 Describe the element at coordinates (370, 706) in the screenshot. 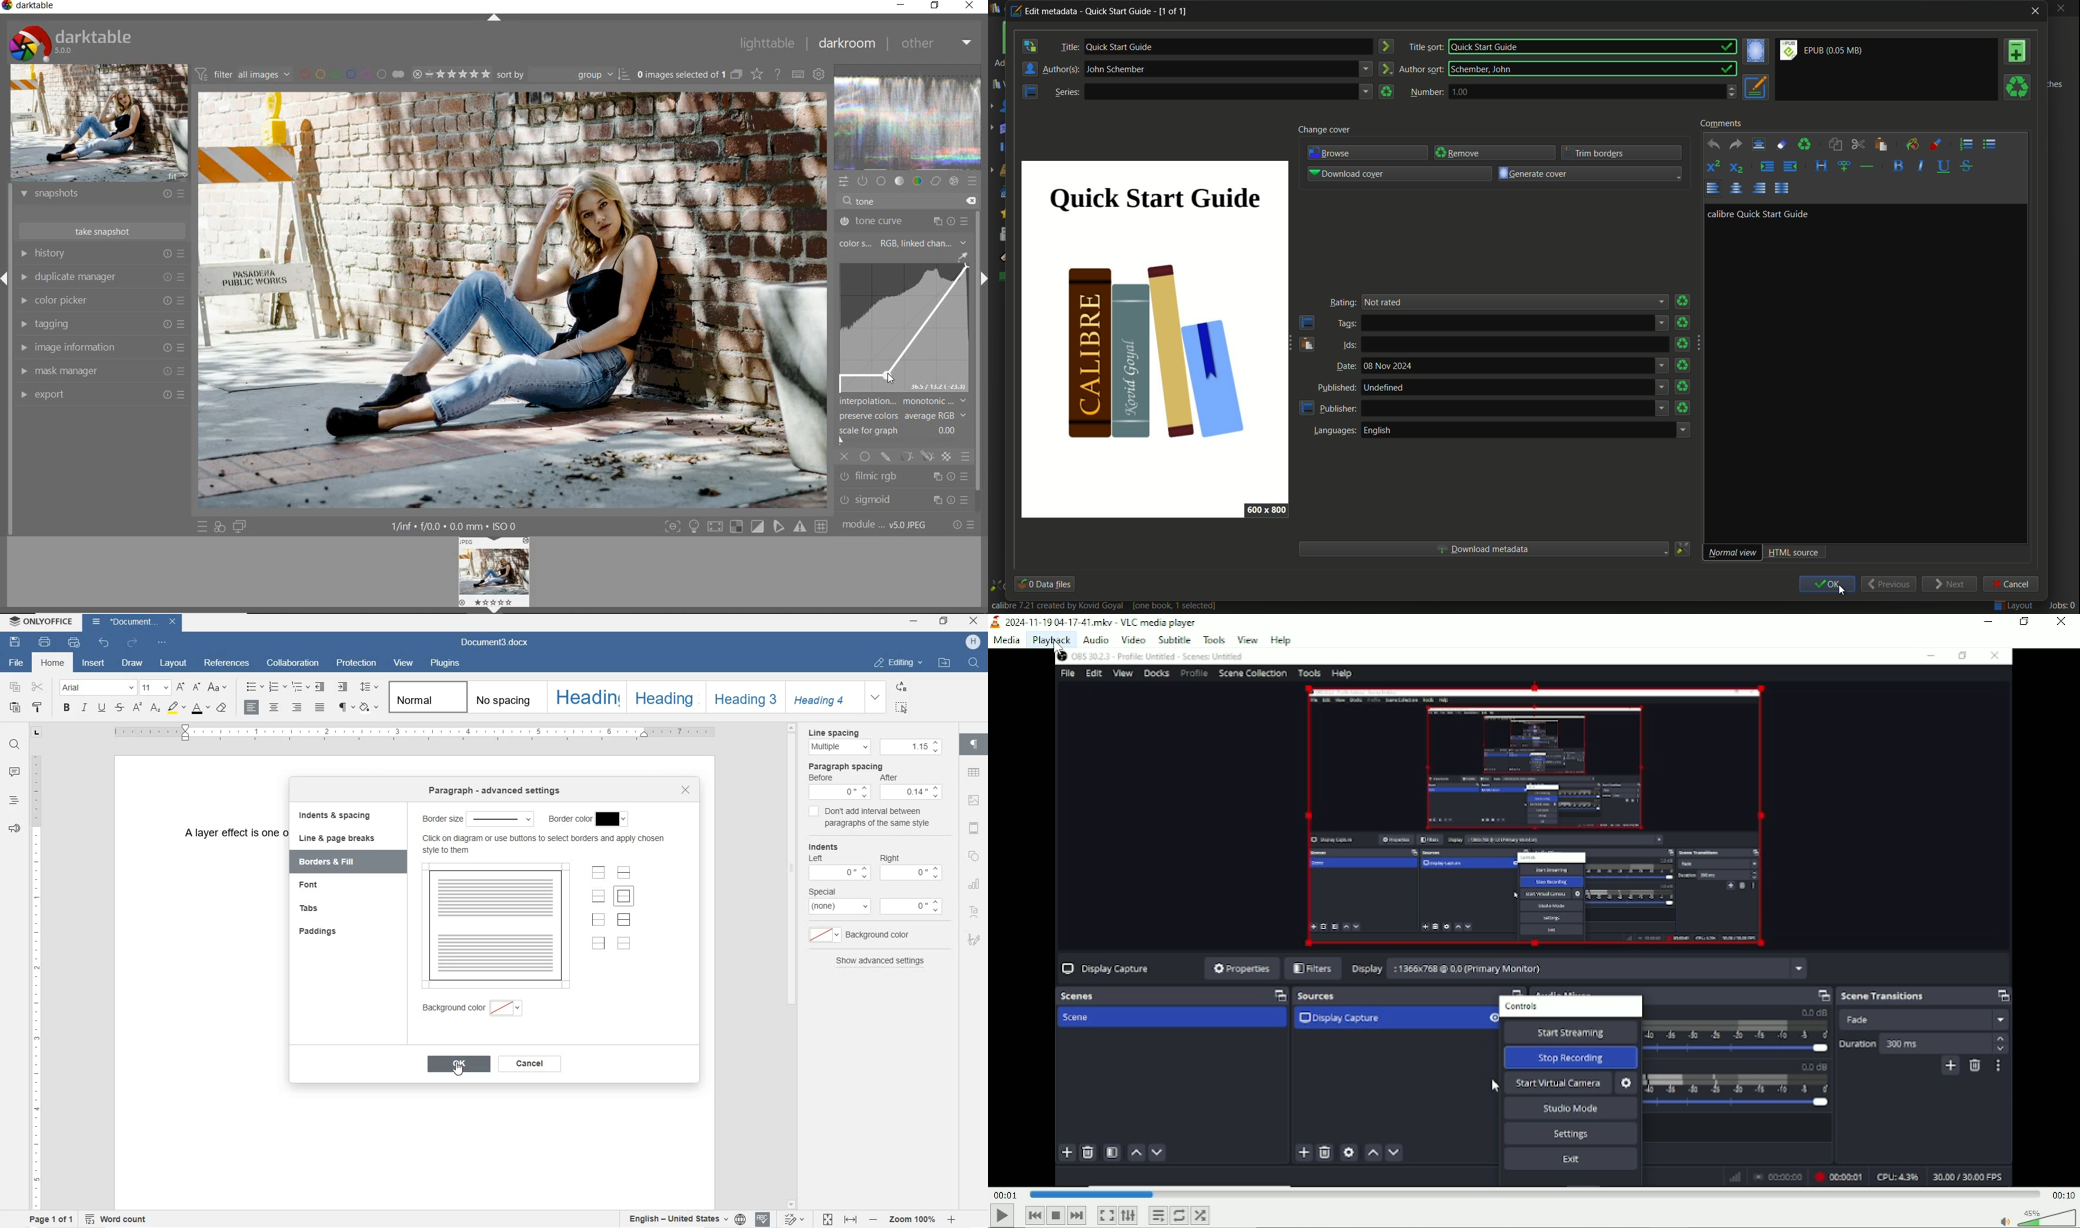

I see `SHADING` at that location.